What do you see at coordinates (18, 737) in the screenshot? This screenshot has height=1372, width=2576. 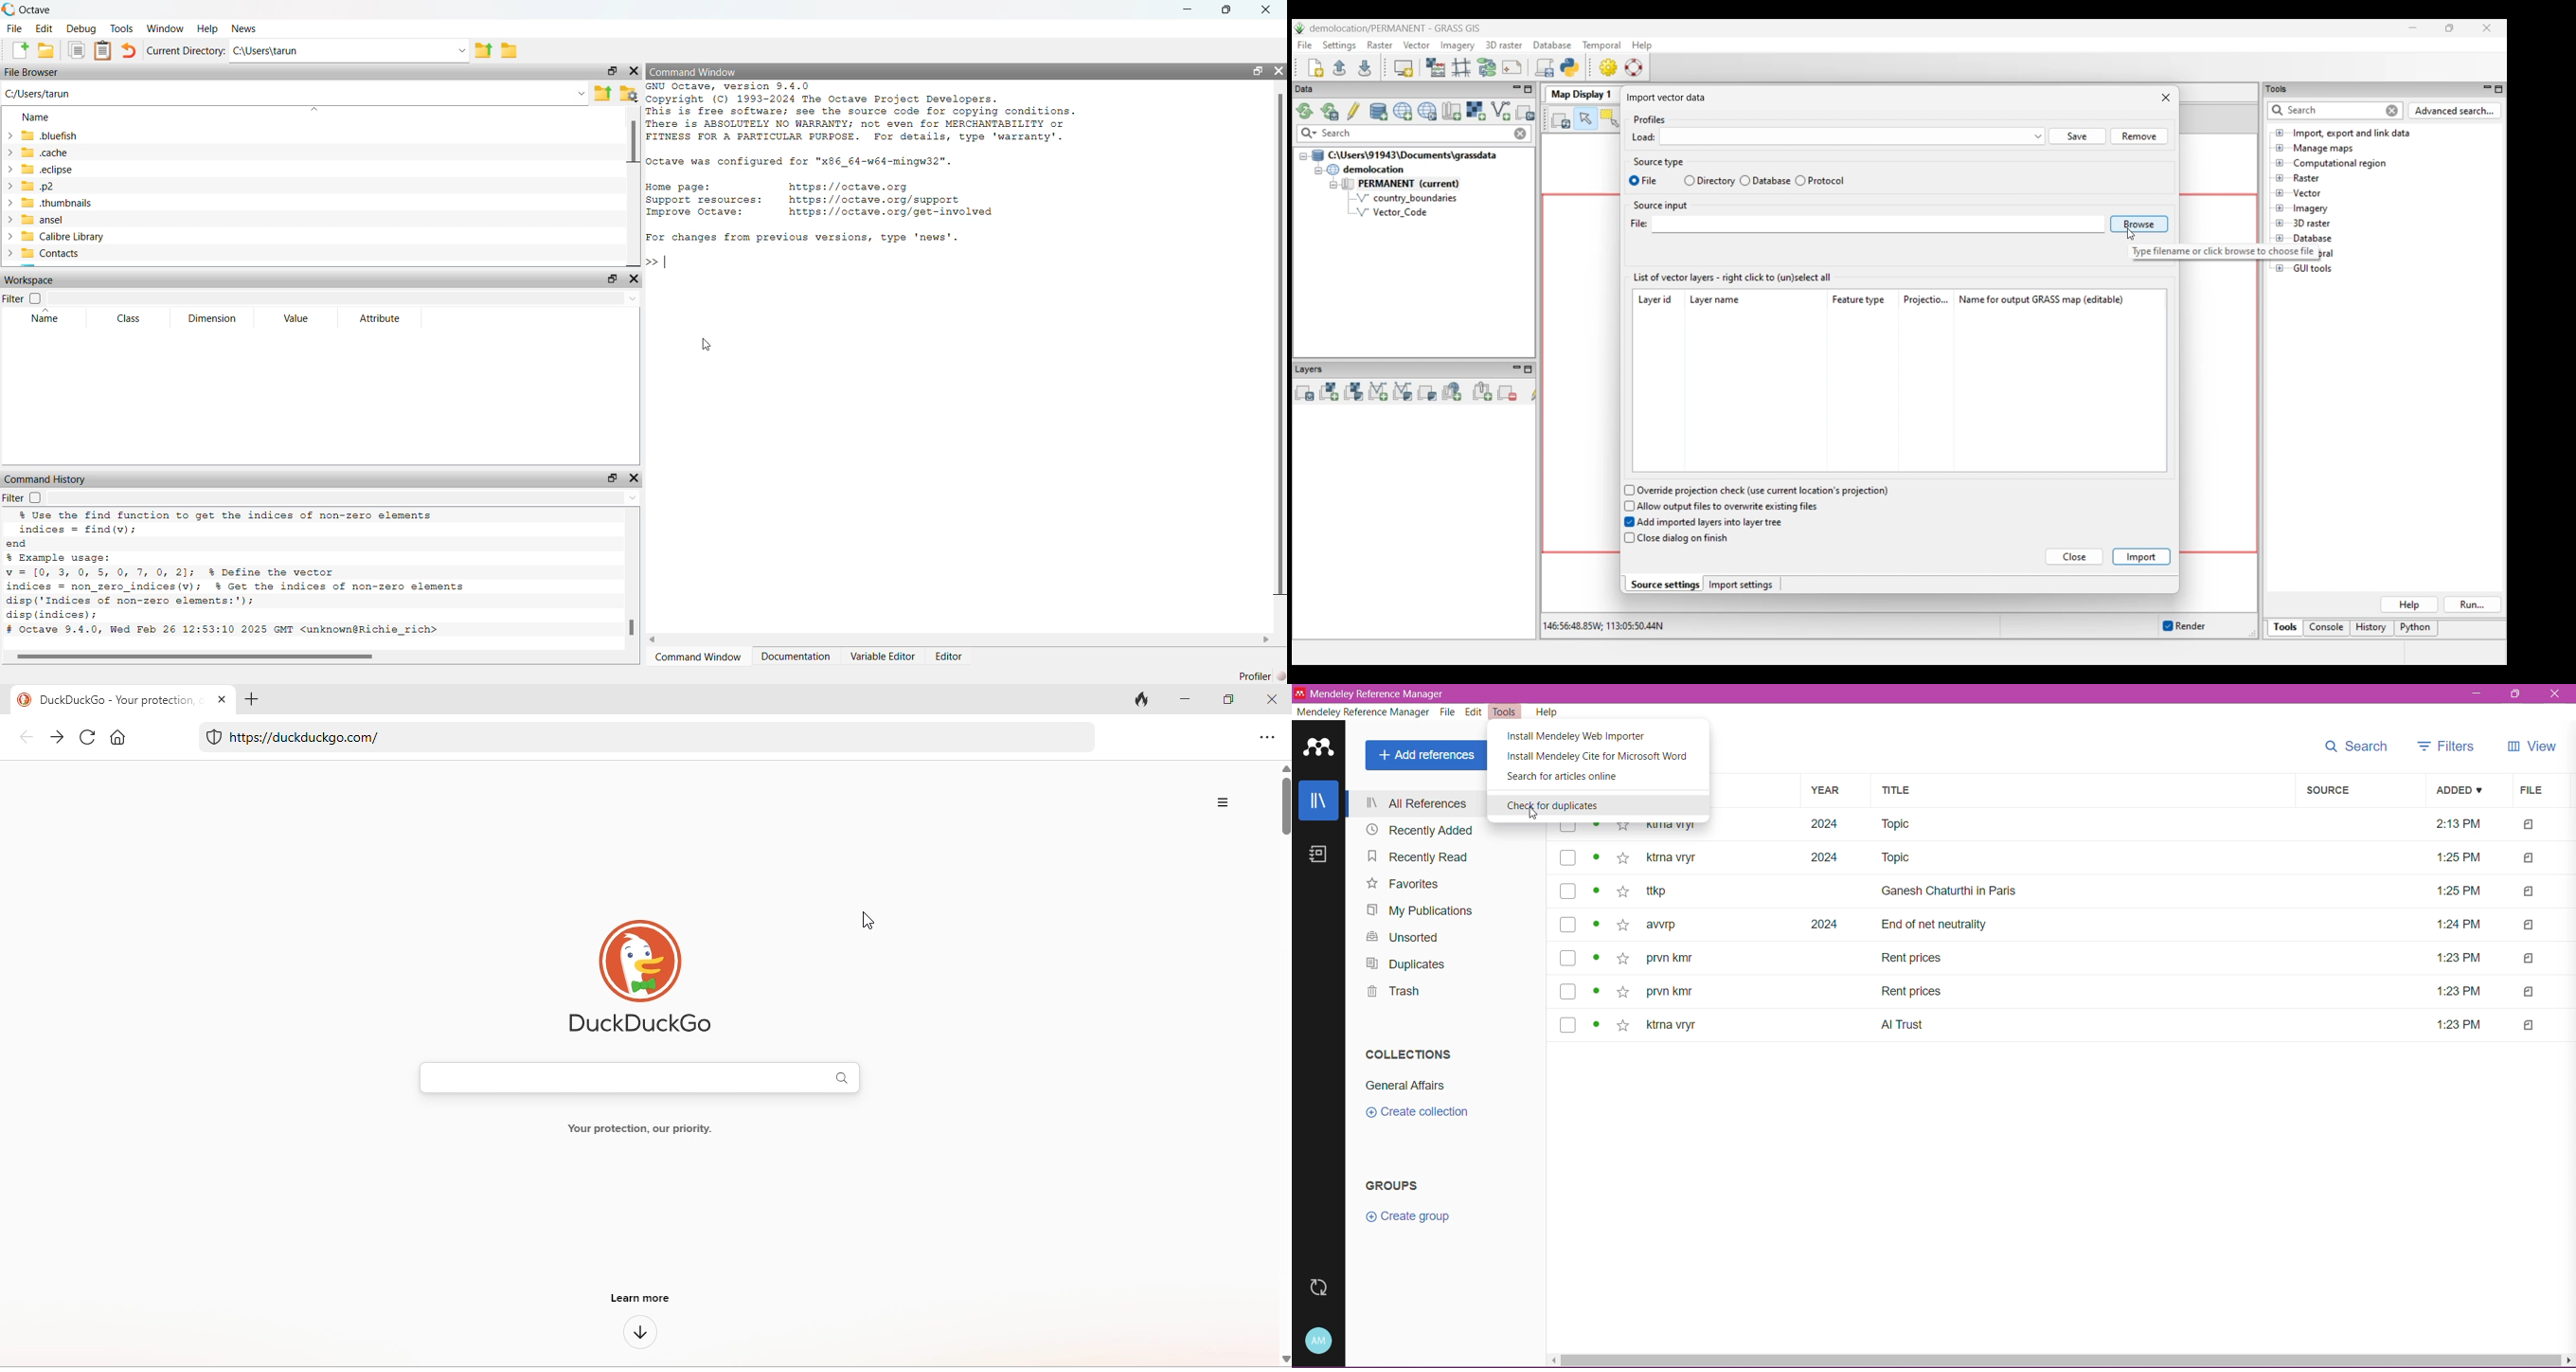 I see `back` at bounding box center [18, 737].